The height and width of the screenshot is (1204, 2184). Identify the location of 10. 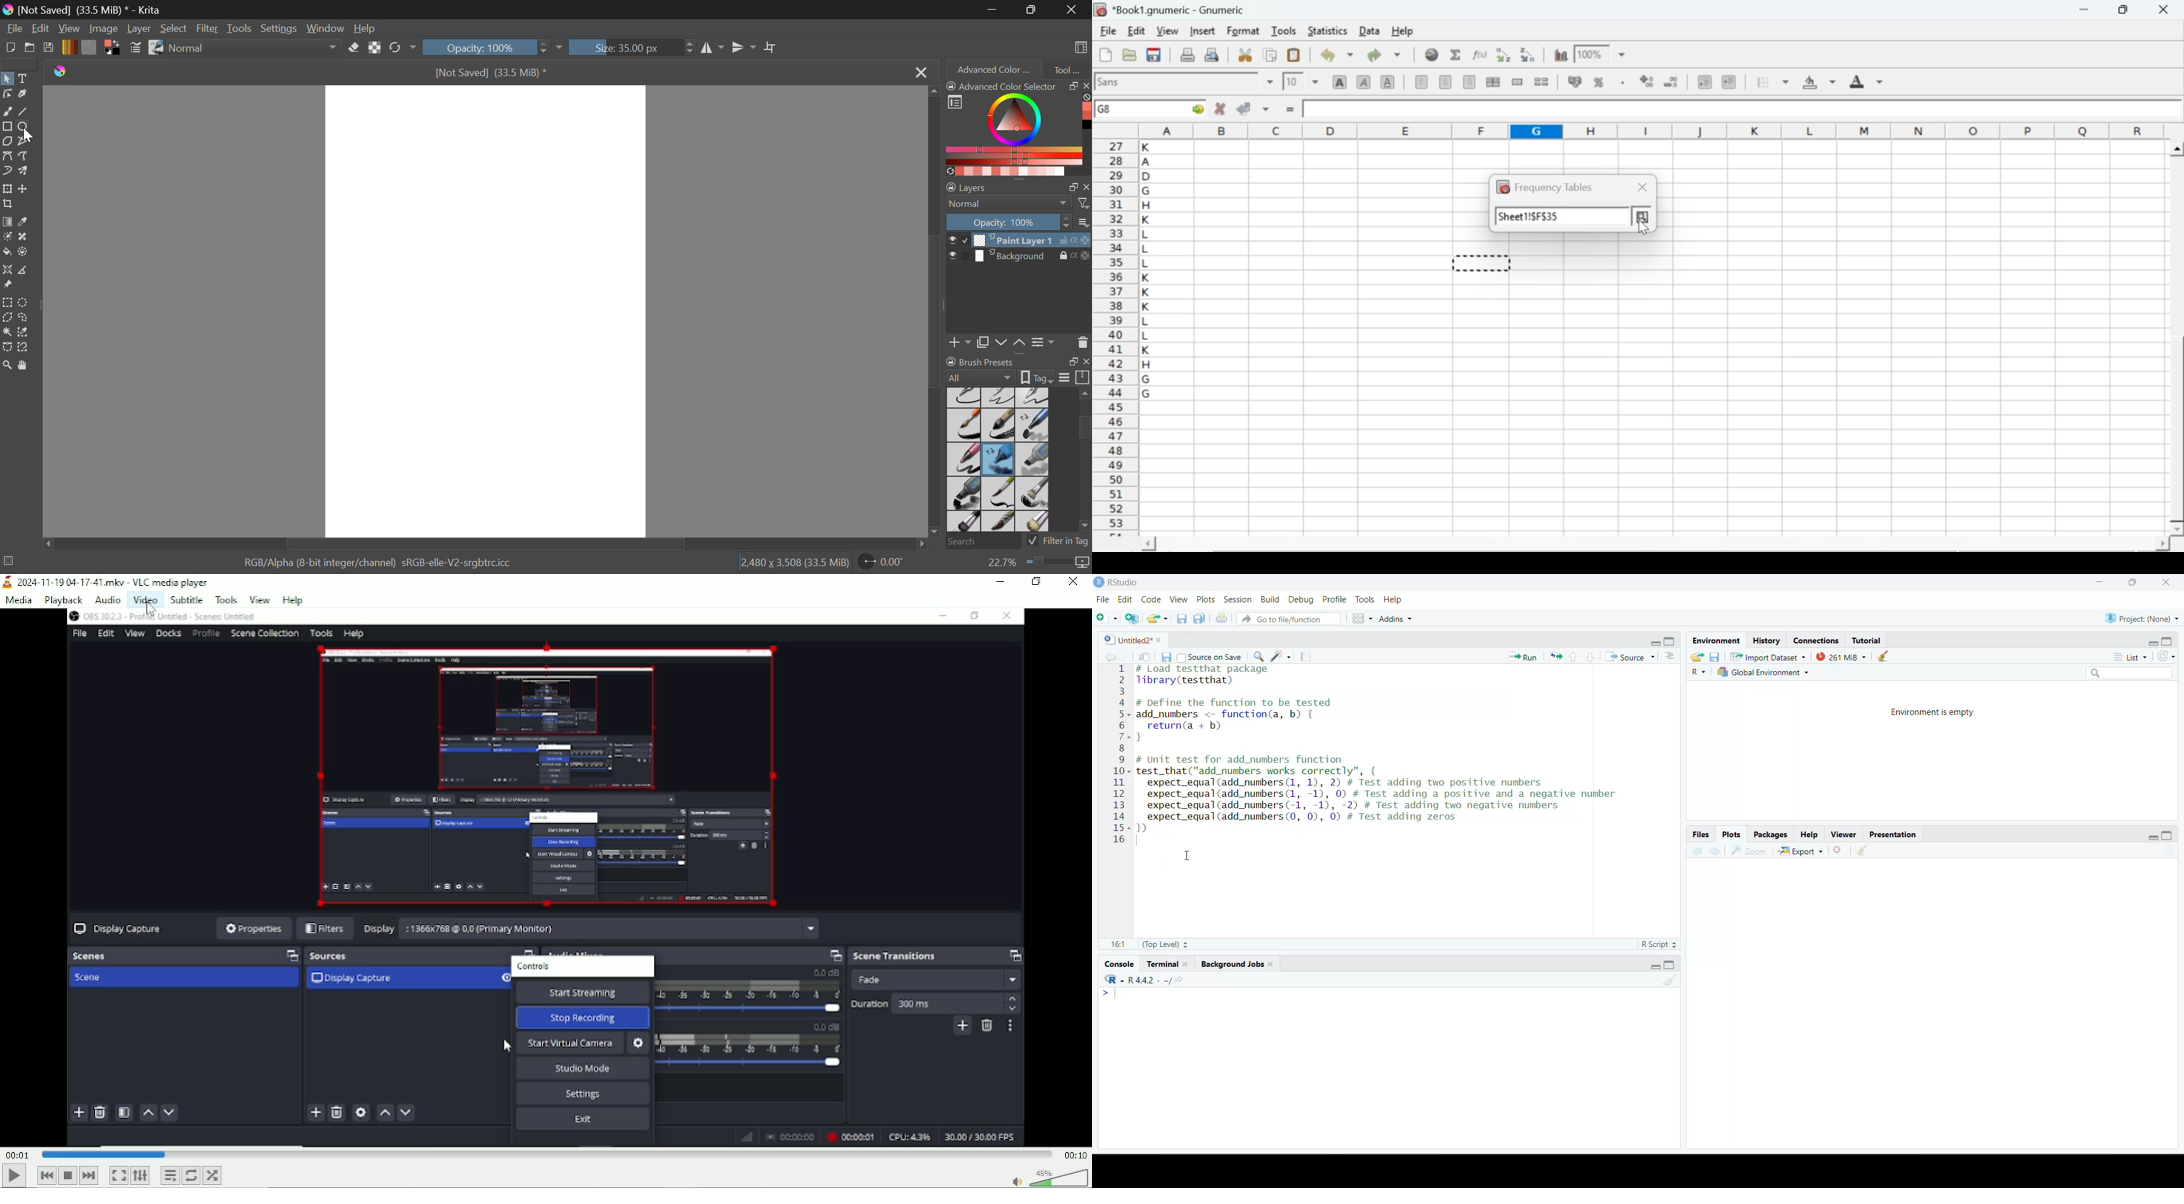
(1292, 82).